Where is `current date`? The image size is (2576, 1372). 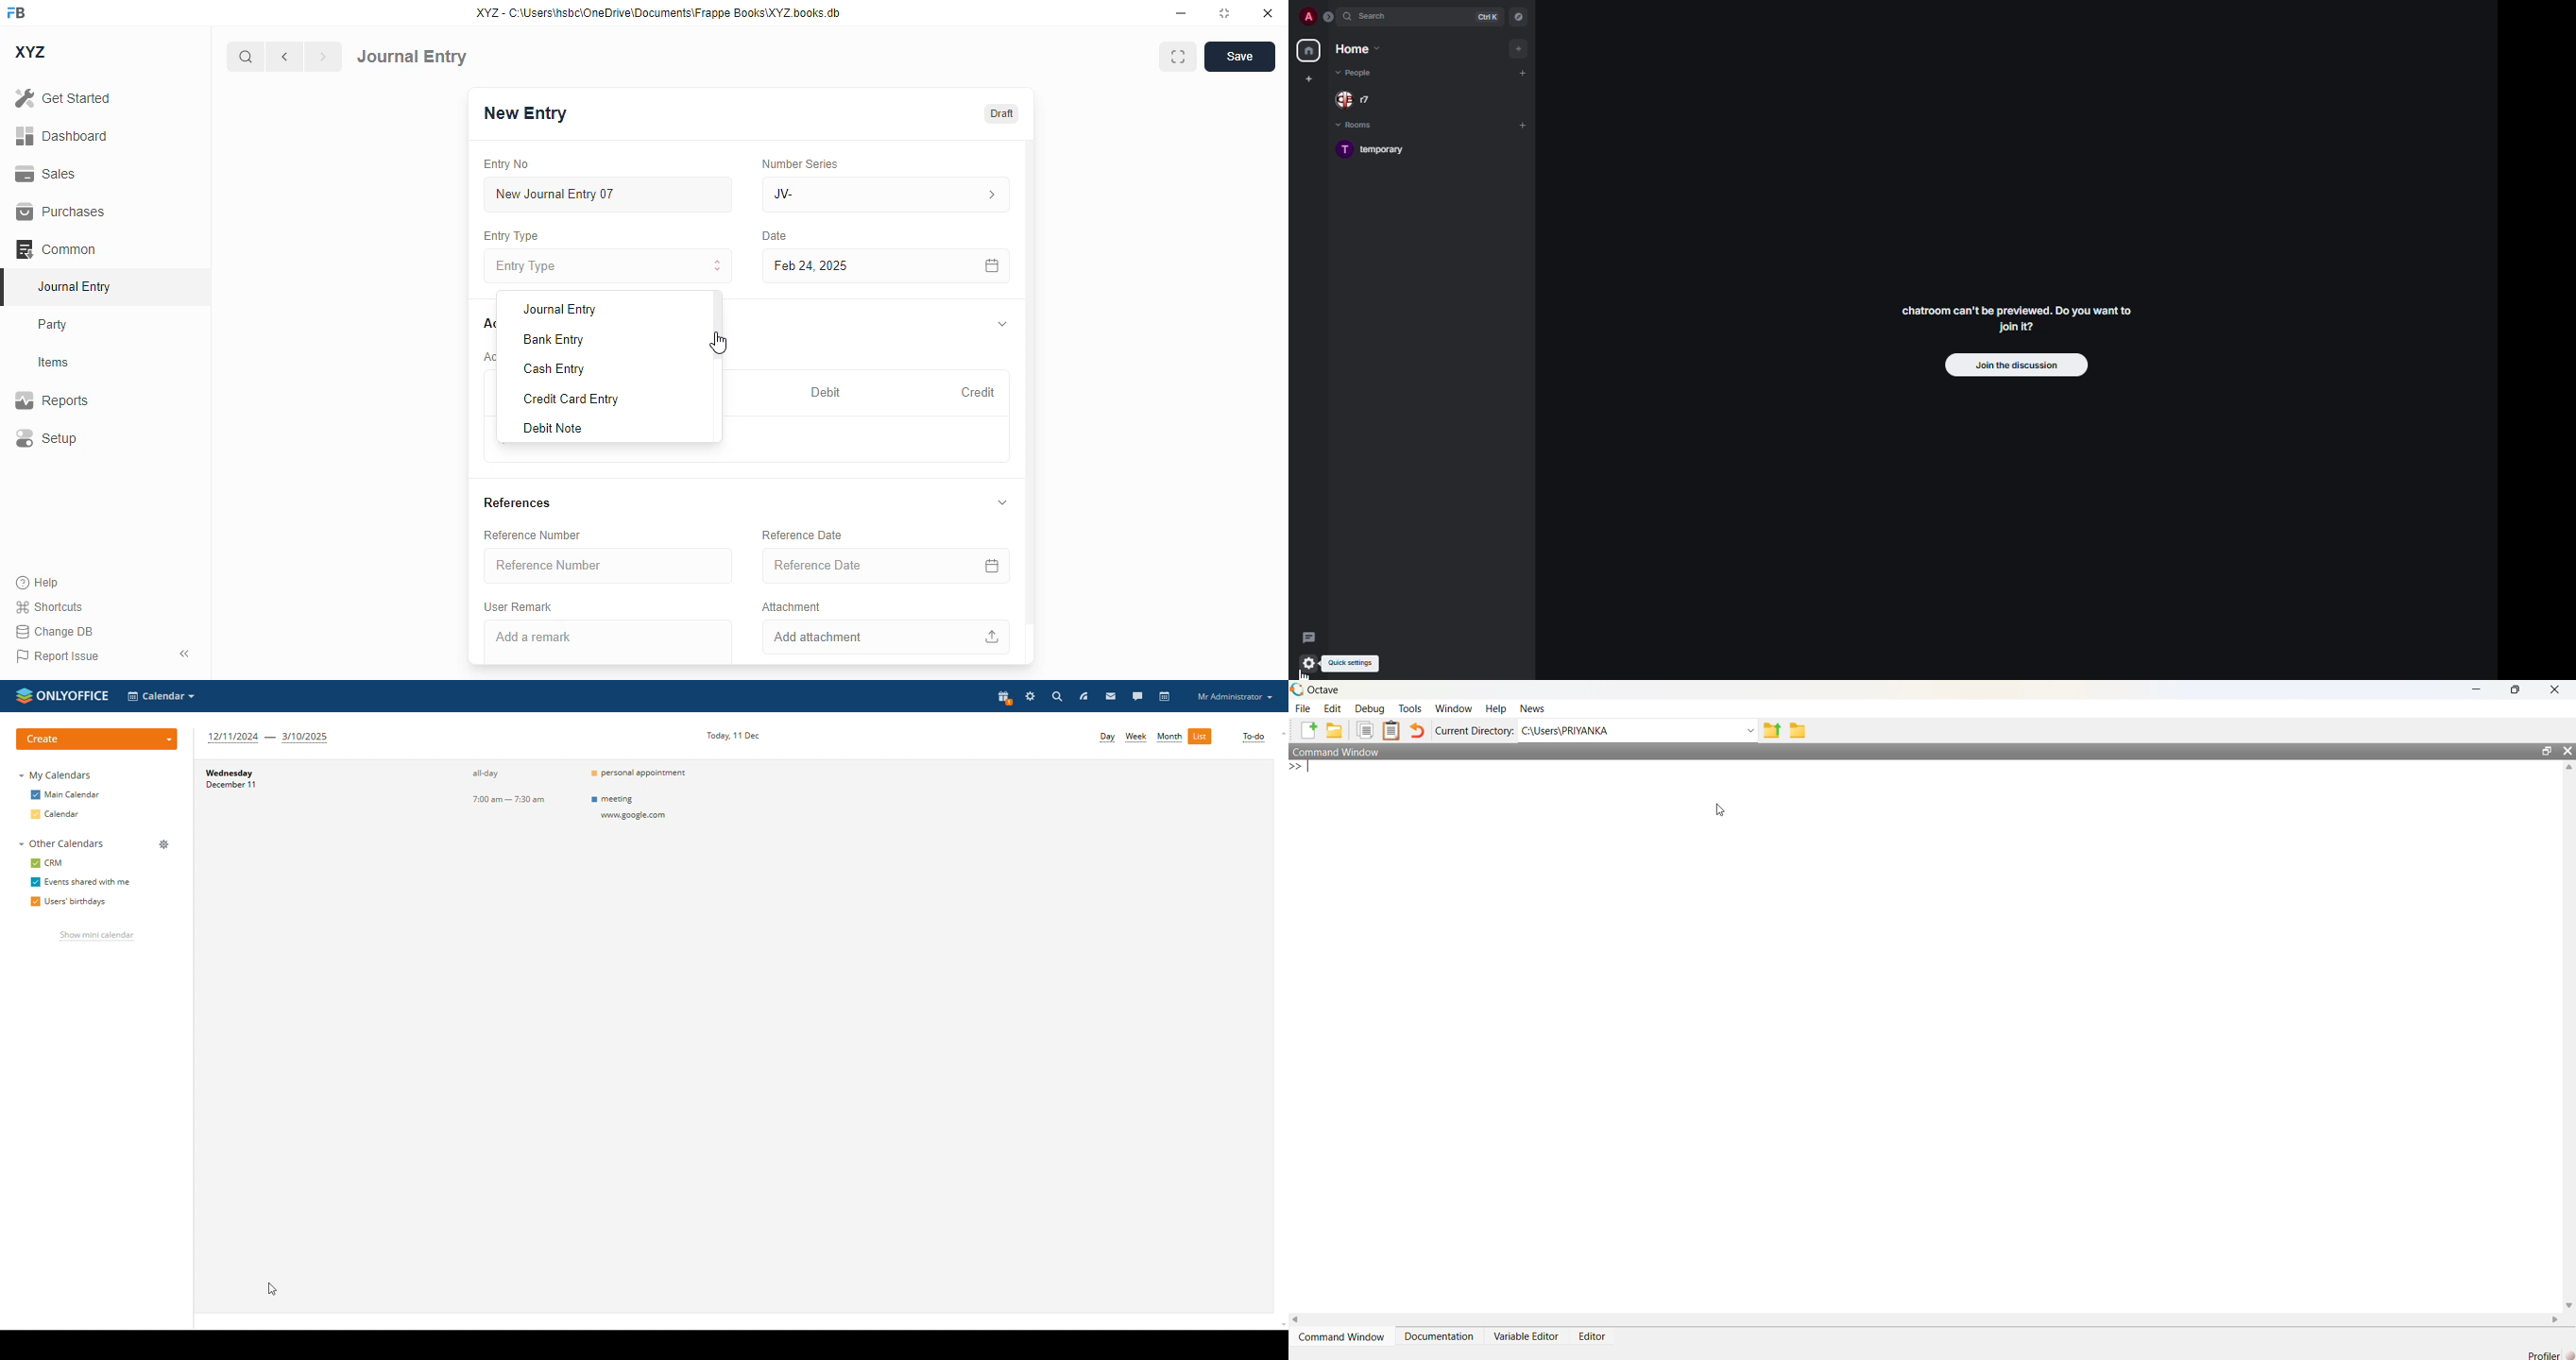 current date is located at coordinates (731, 736).